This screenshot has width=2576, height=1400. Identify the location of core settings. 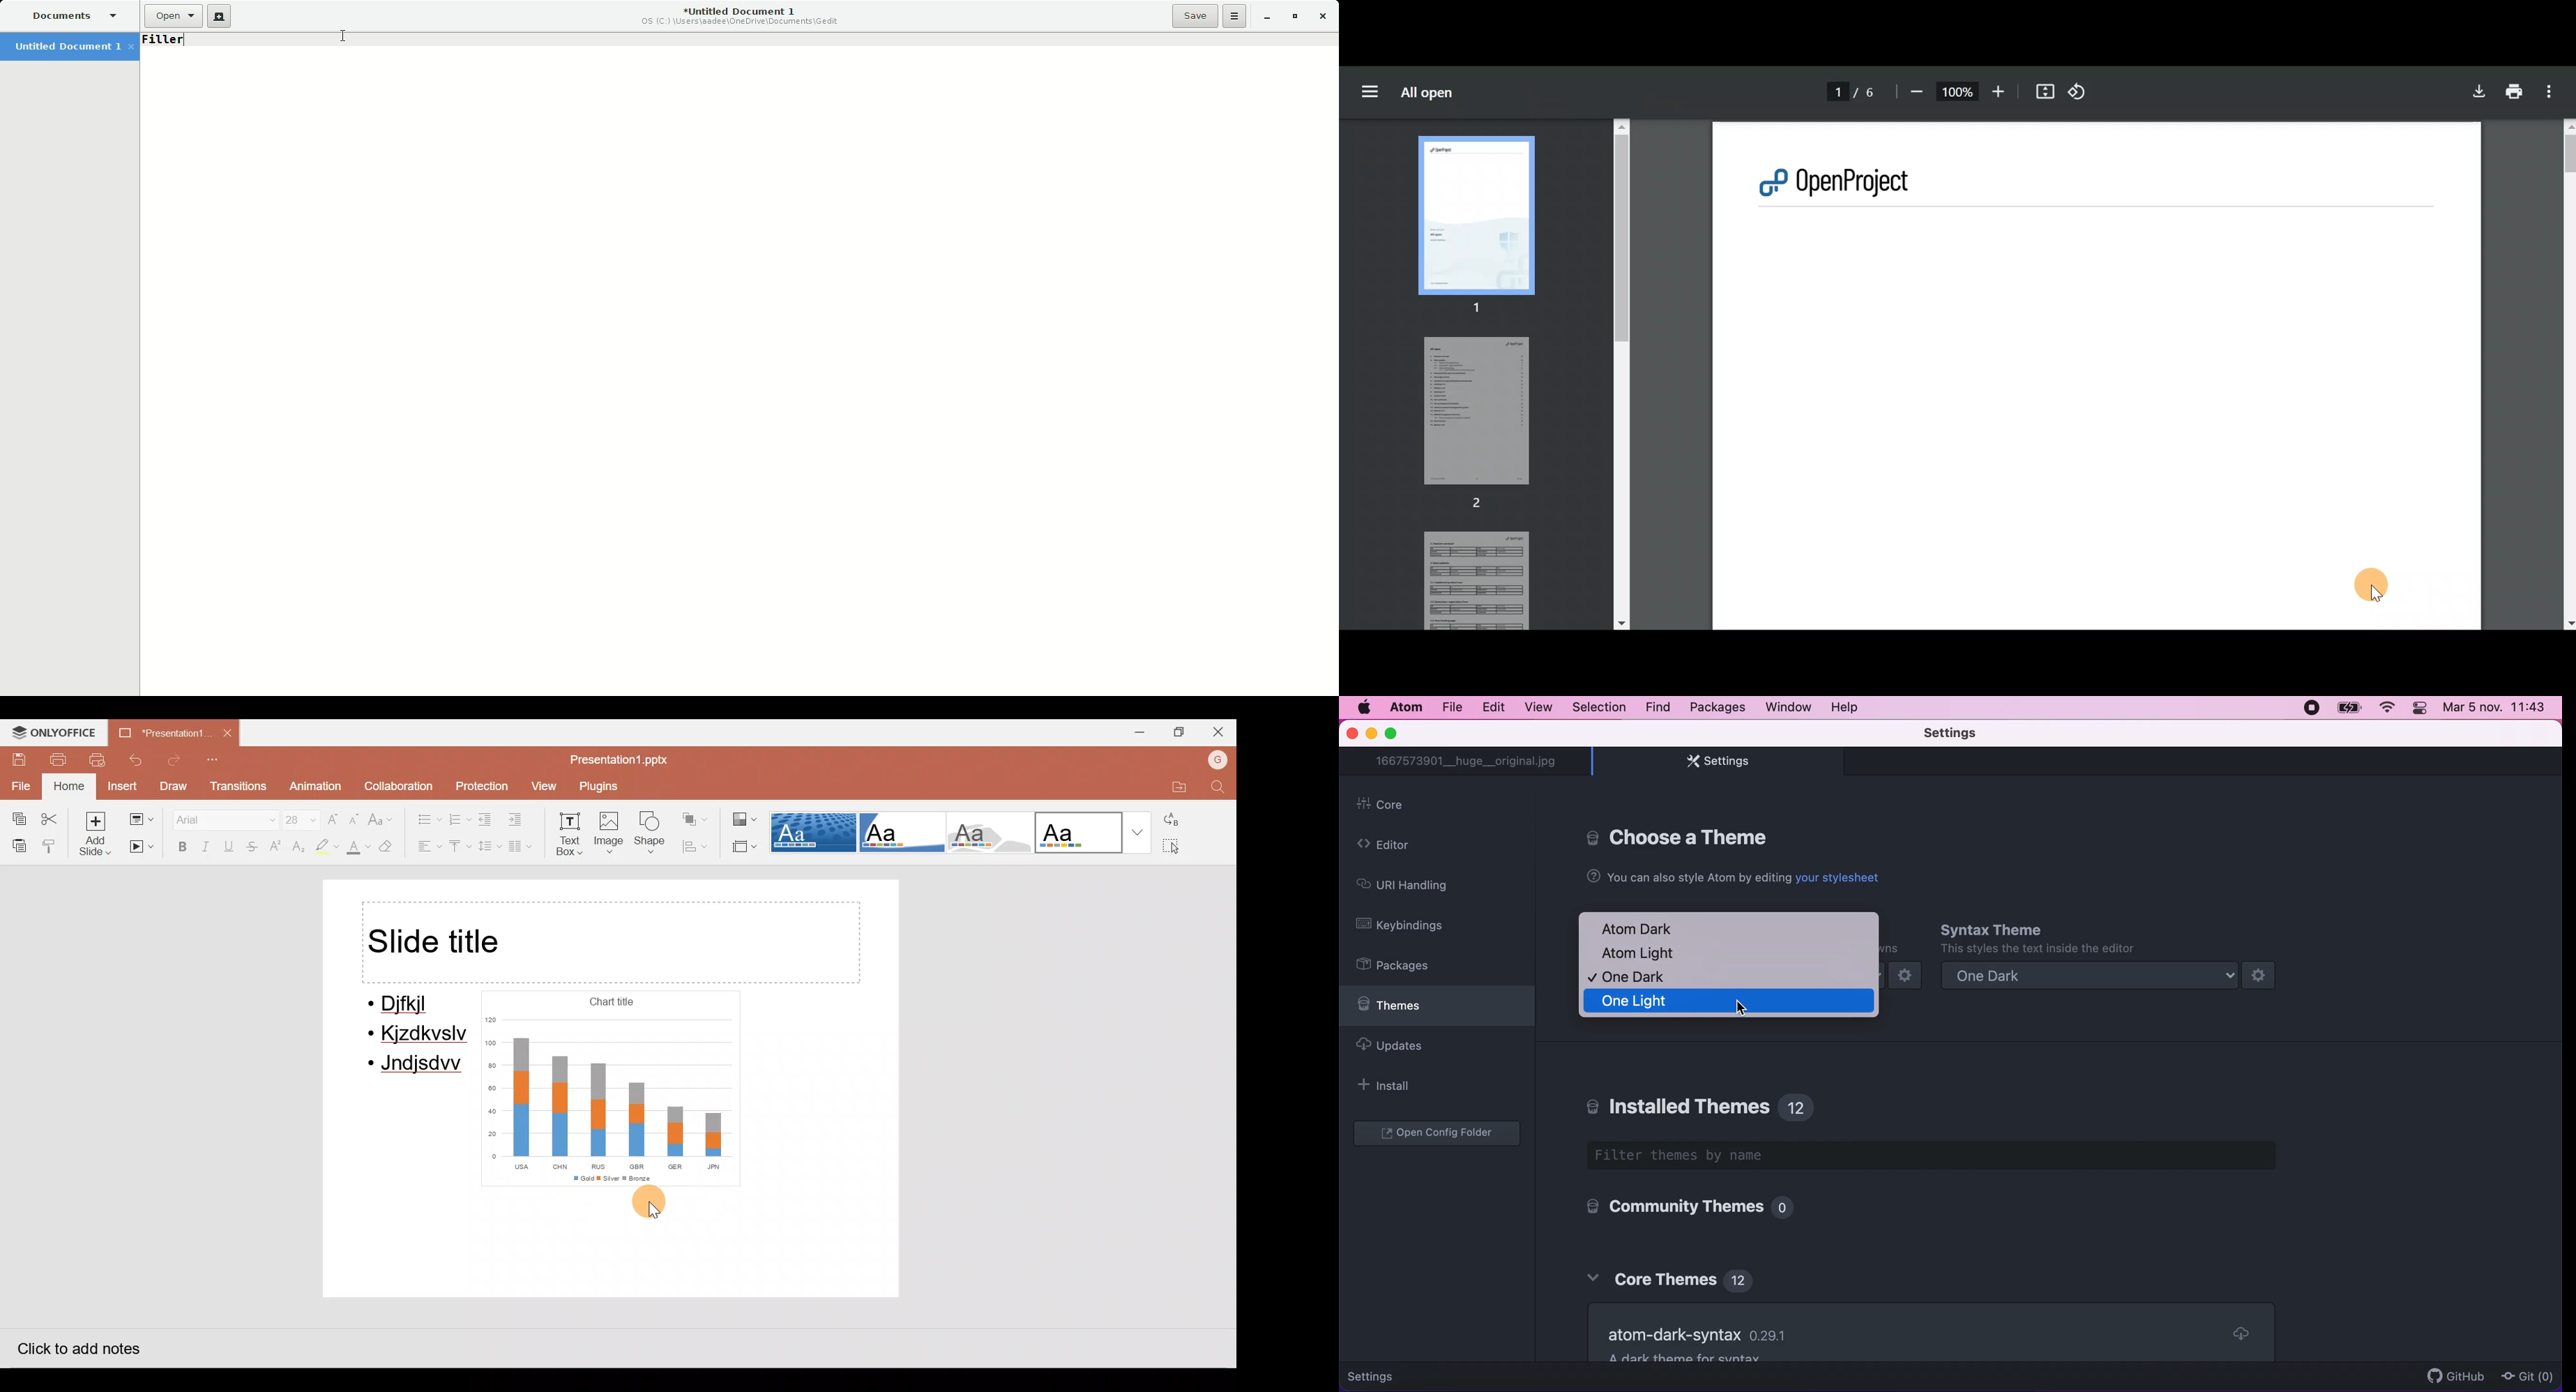
(1682, 836).